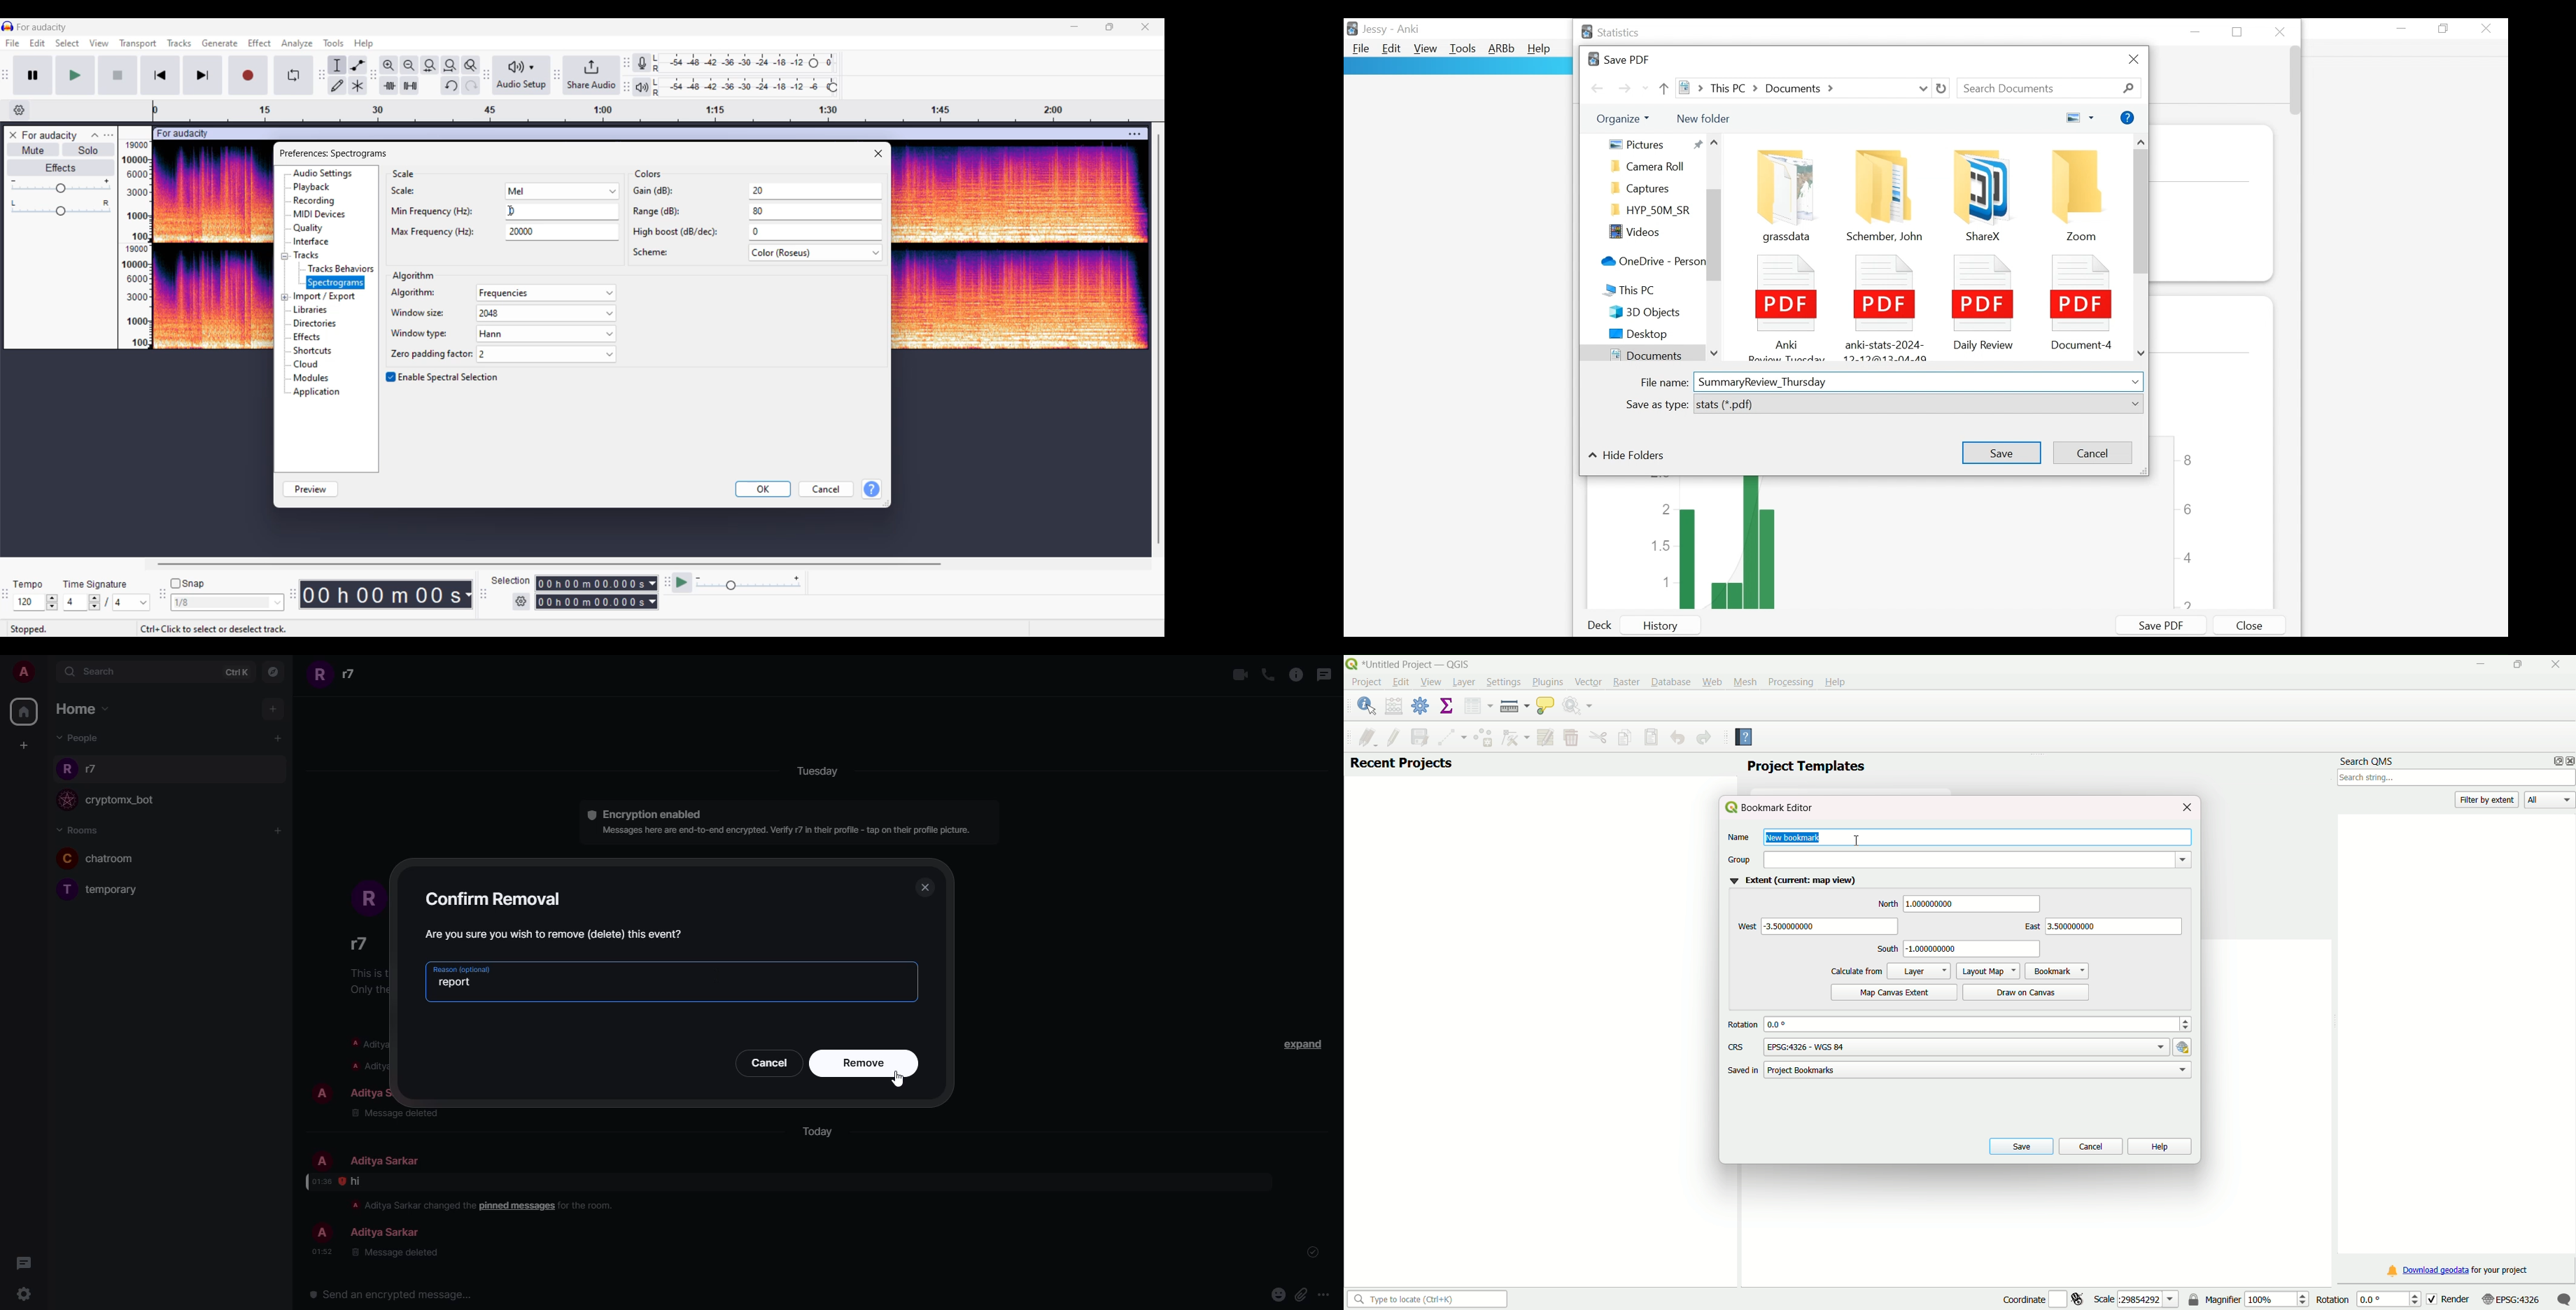 Image resolution: width=2576 pixels, height=1316 pixels. Describe the element at coordinates (2141, 214) in the screenshot. I see `Vertical Scroll bar` at that location.